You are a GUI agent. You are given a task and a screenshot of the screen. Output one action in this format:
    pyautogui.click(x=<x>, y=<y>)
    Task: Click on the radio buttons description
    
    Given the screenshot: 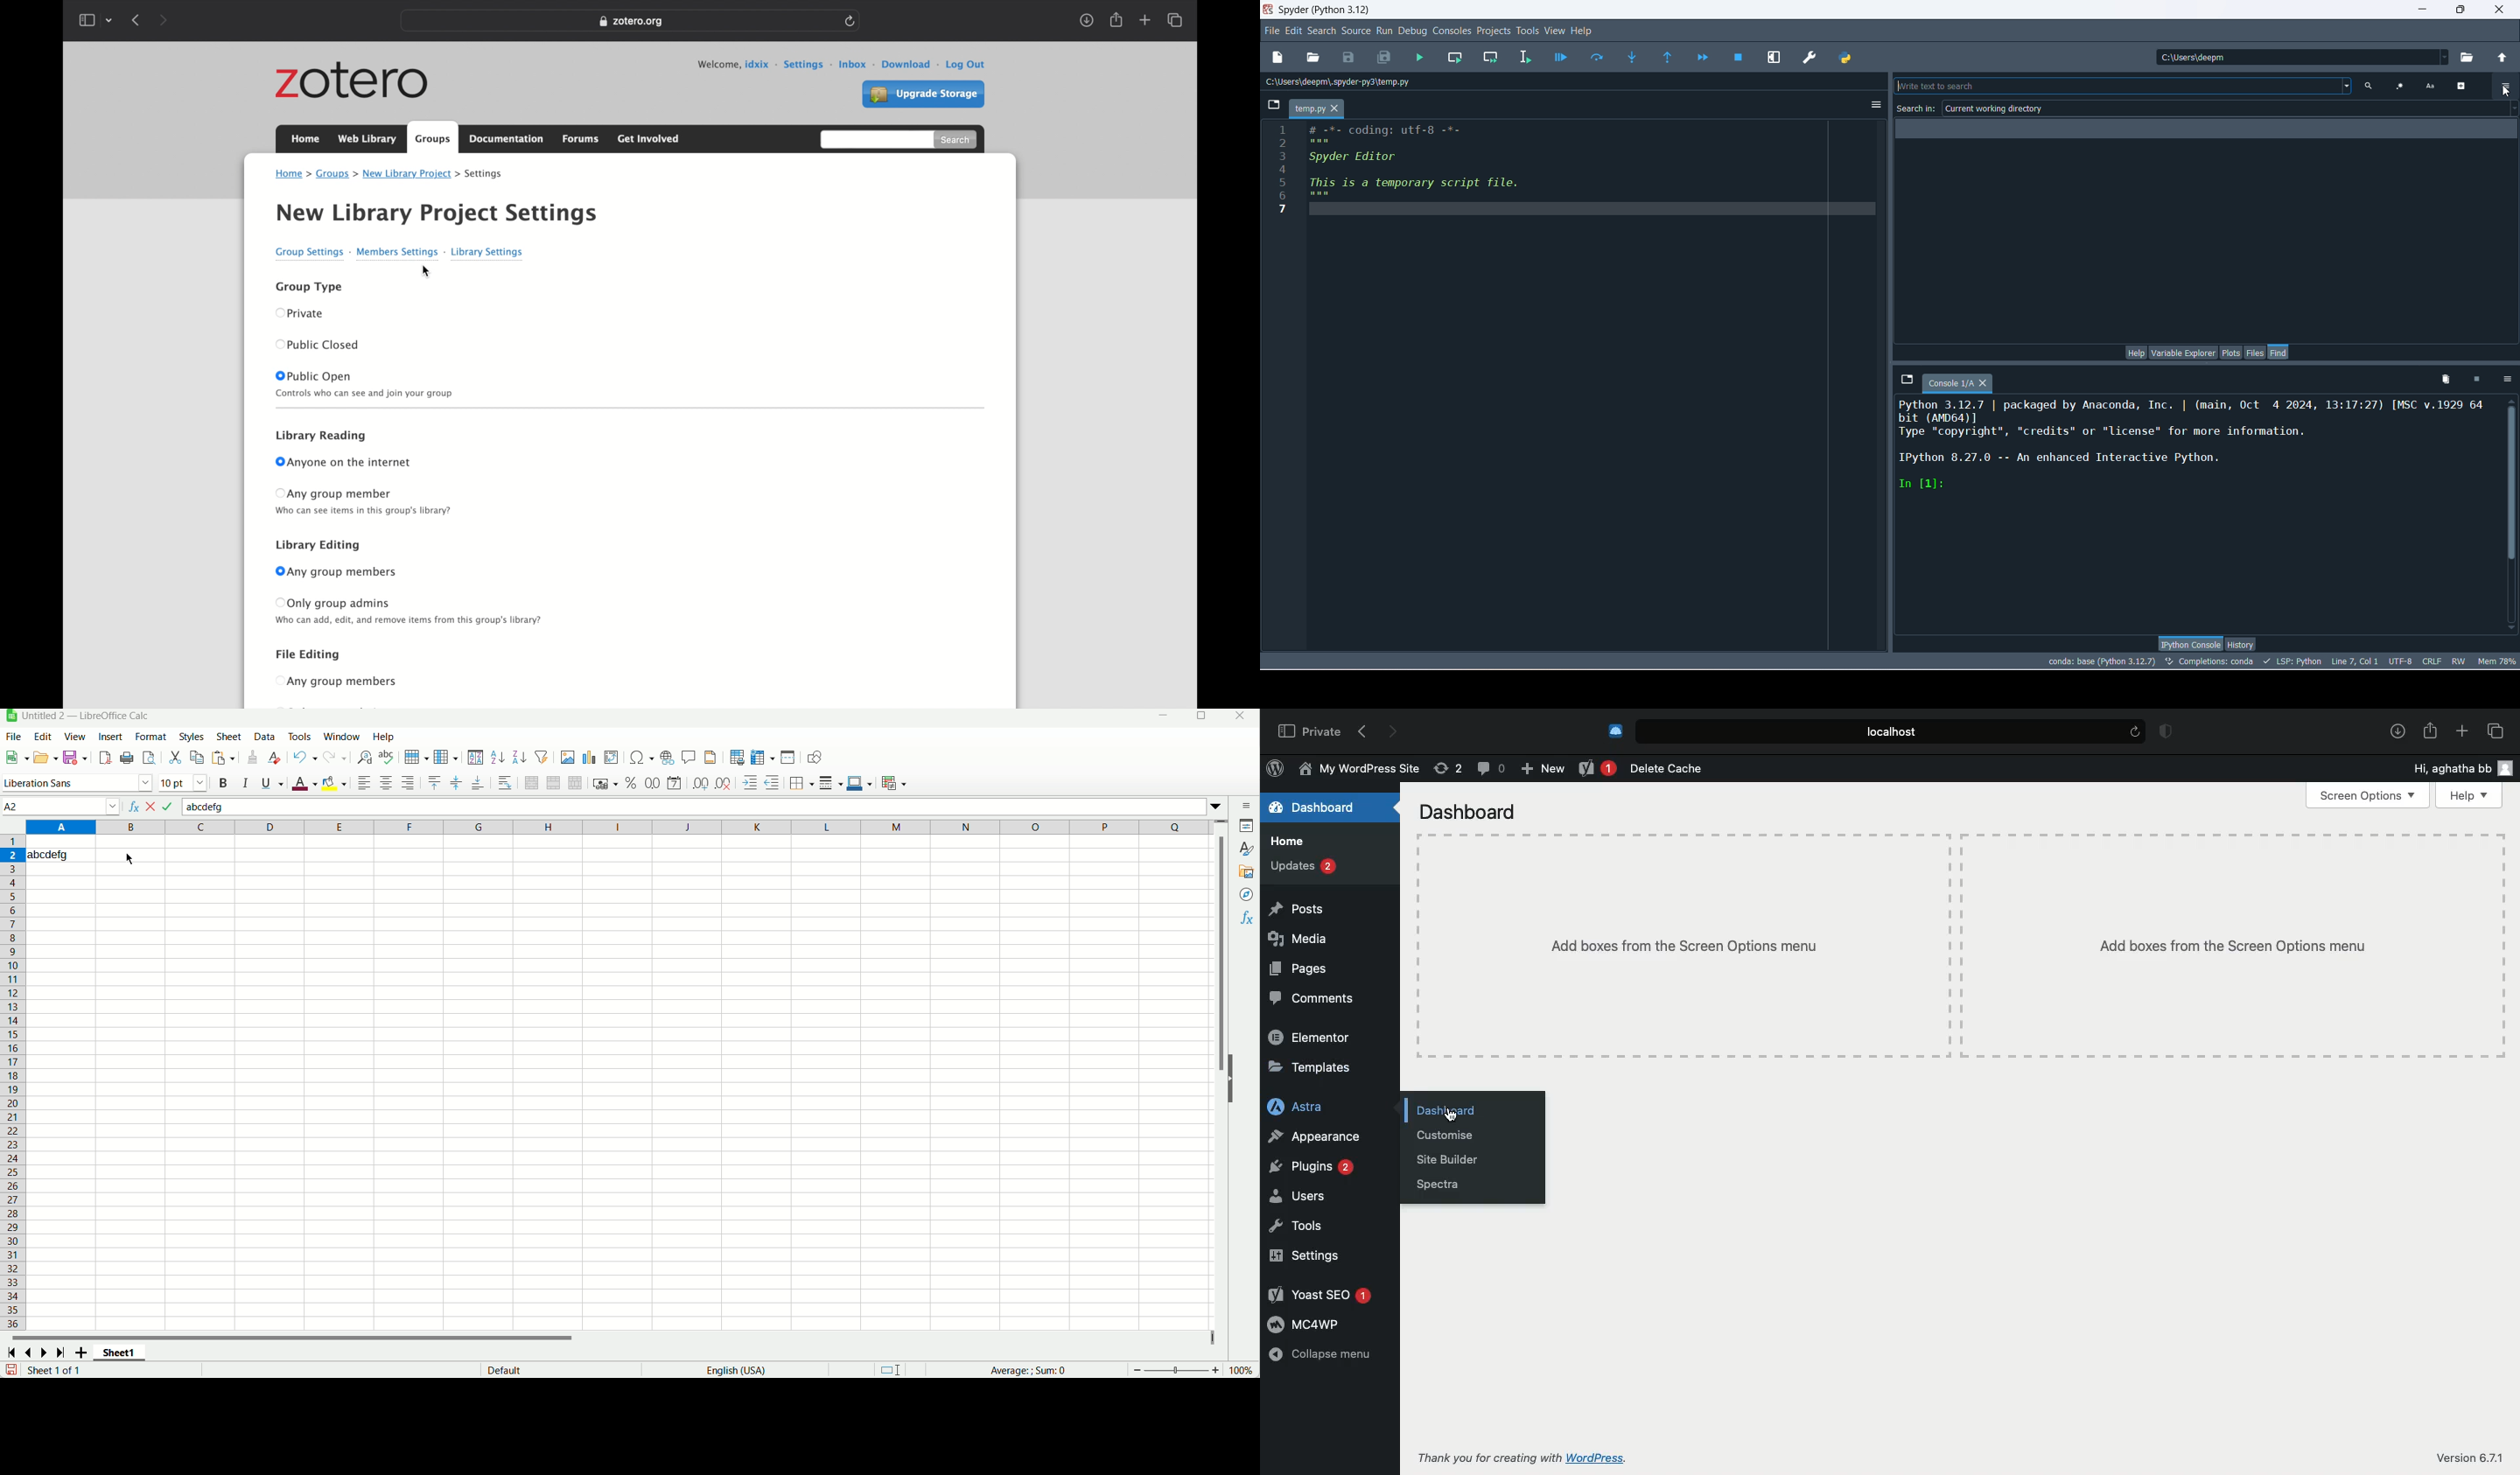 What is the action you would take?
    pyautogui.click(x=369, y=511)
    